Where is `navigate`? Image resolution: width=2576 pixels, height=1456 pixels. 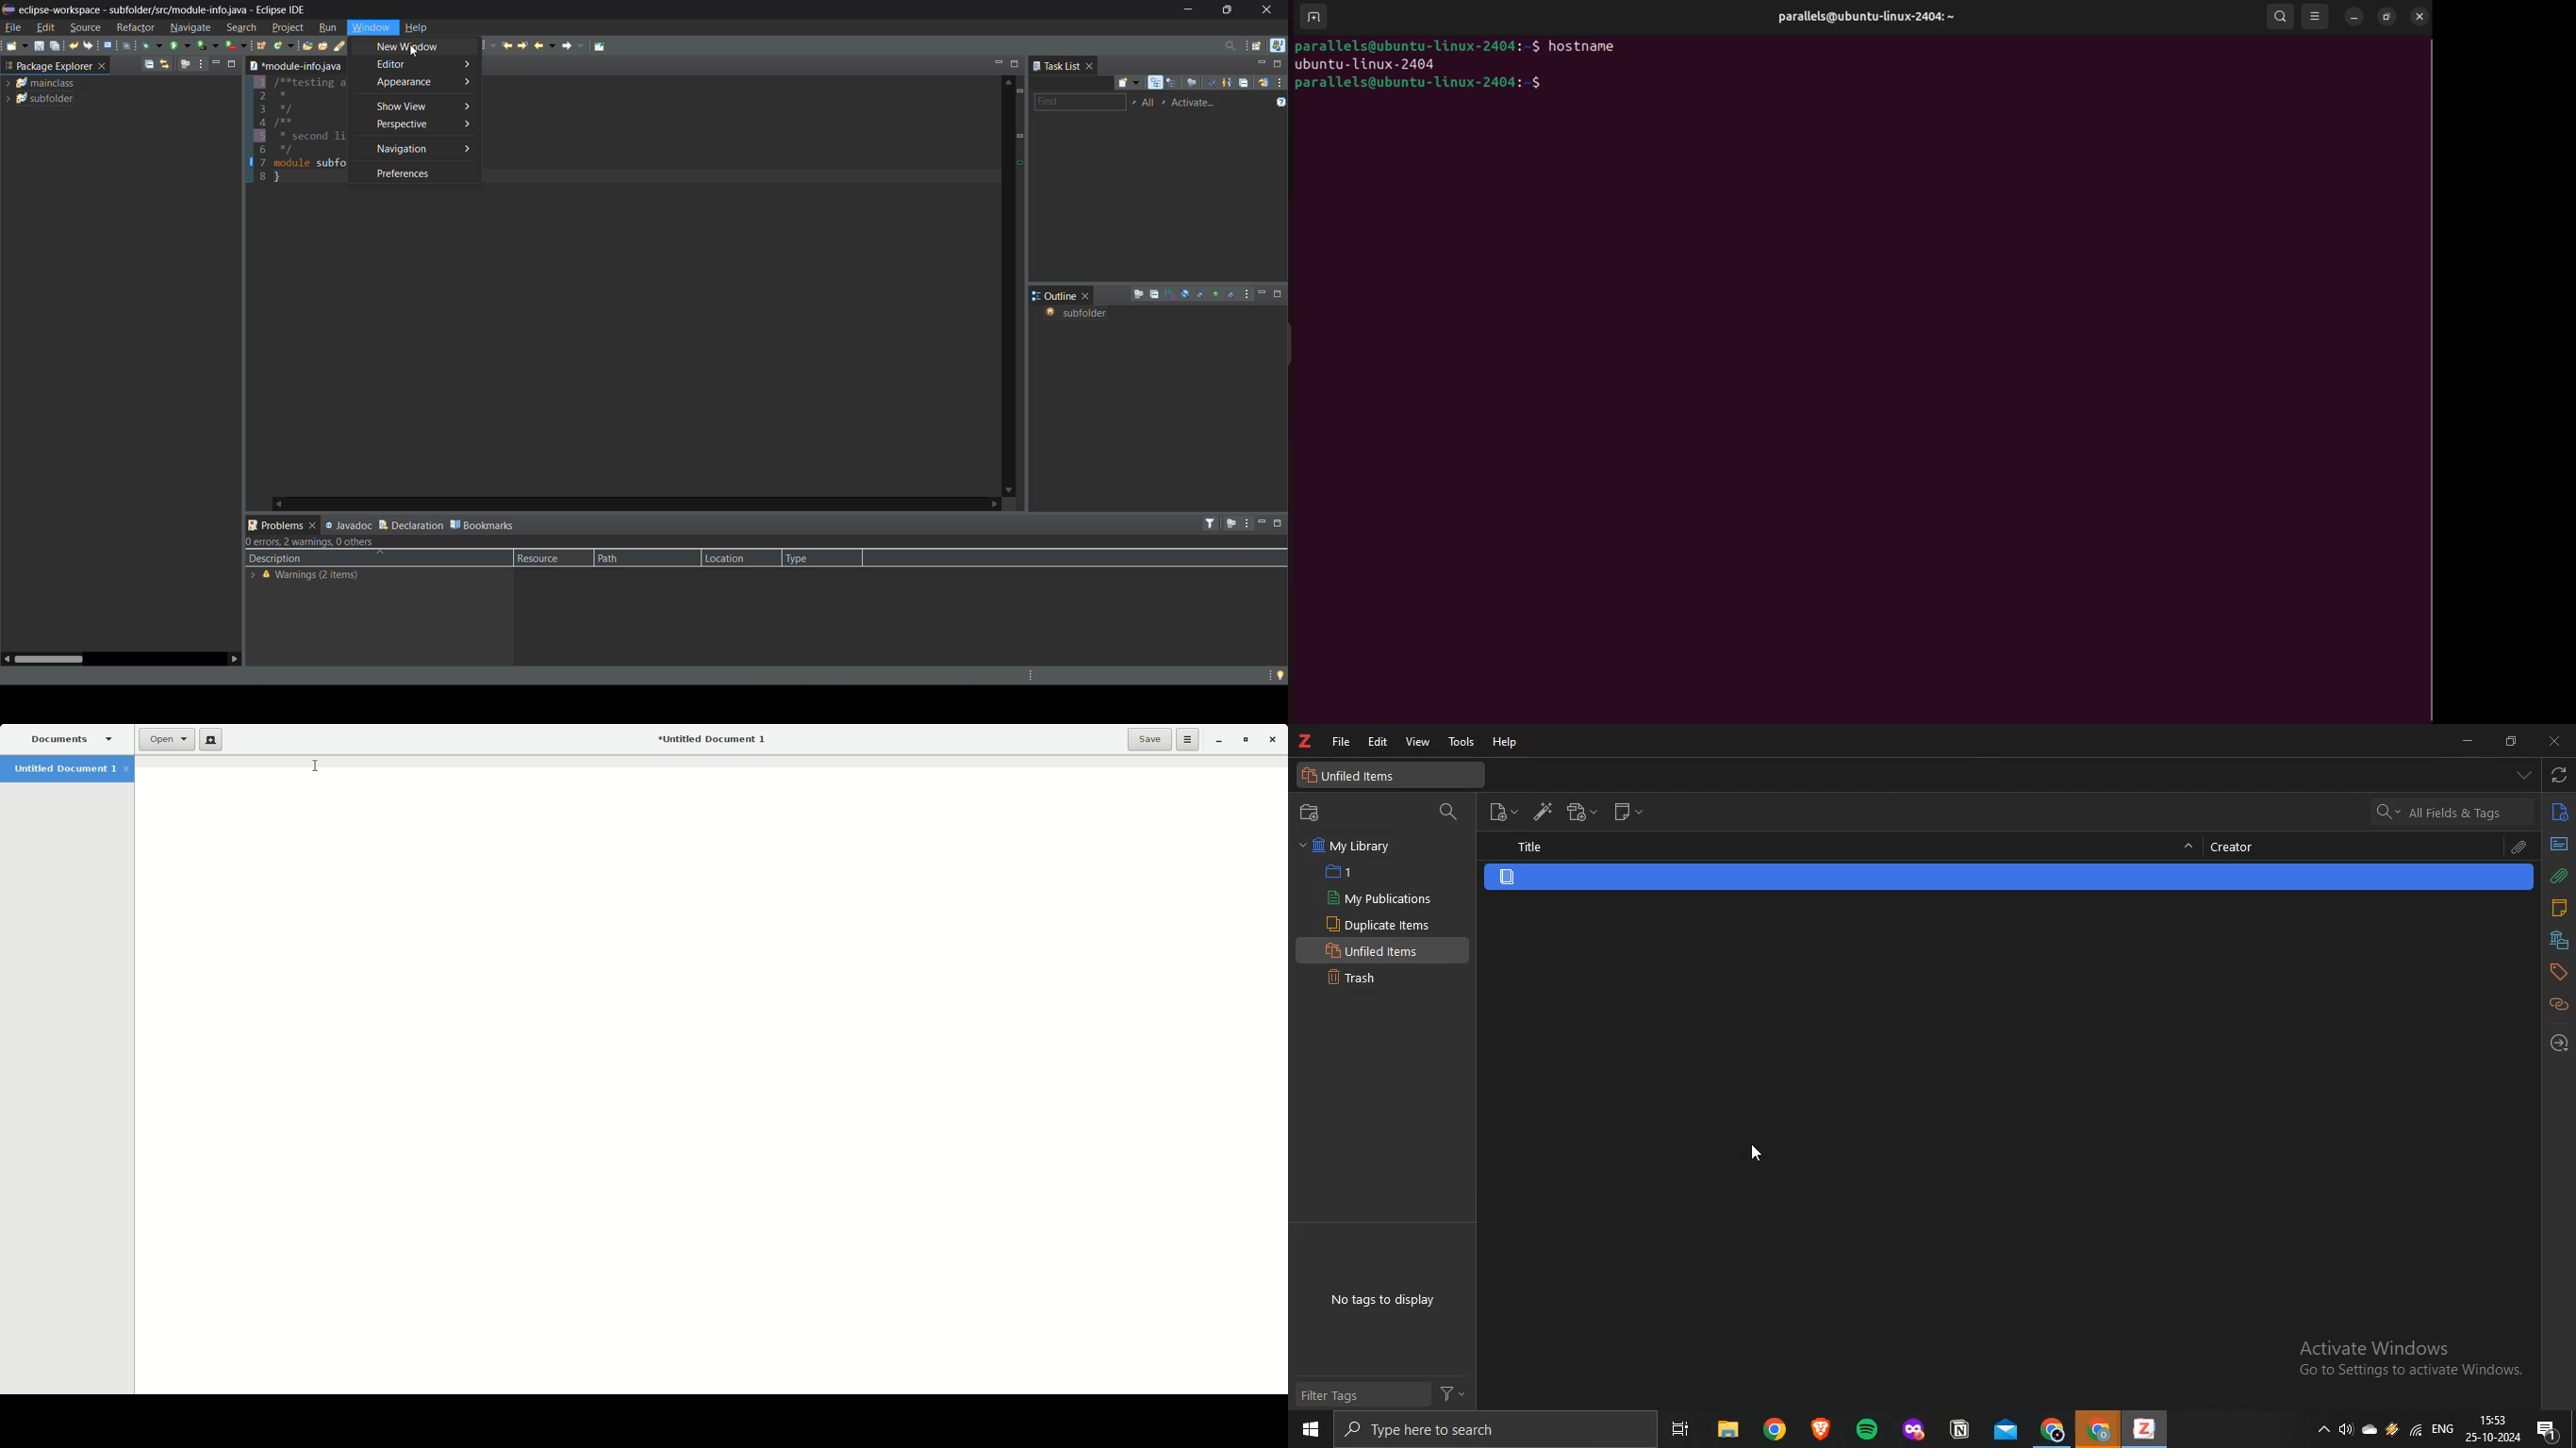 navigate is located at coordinates (192, 28).